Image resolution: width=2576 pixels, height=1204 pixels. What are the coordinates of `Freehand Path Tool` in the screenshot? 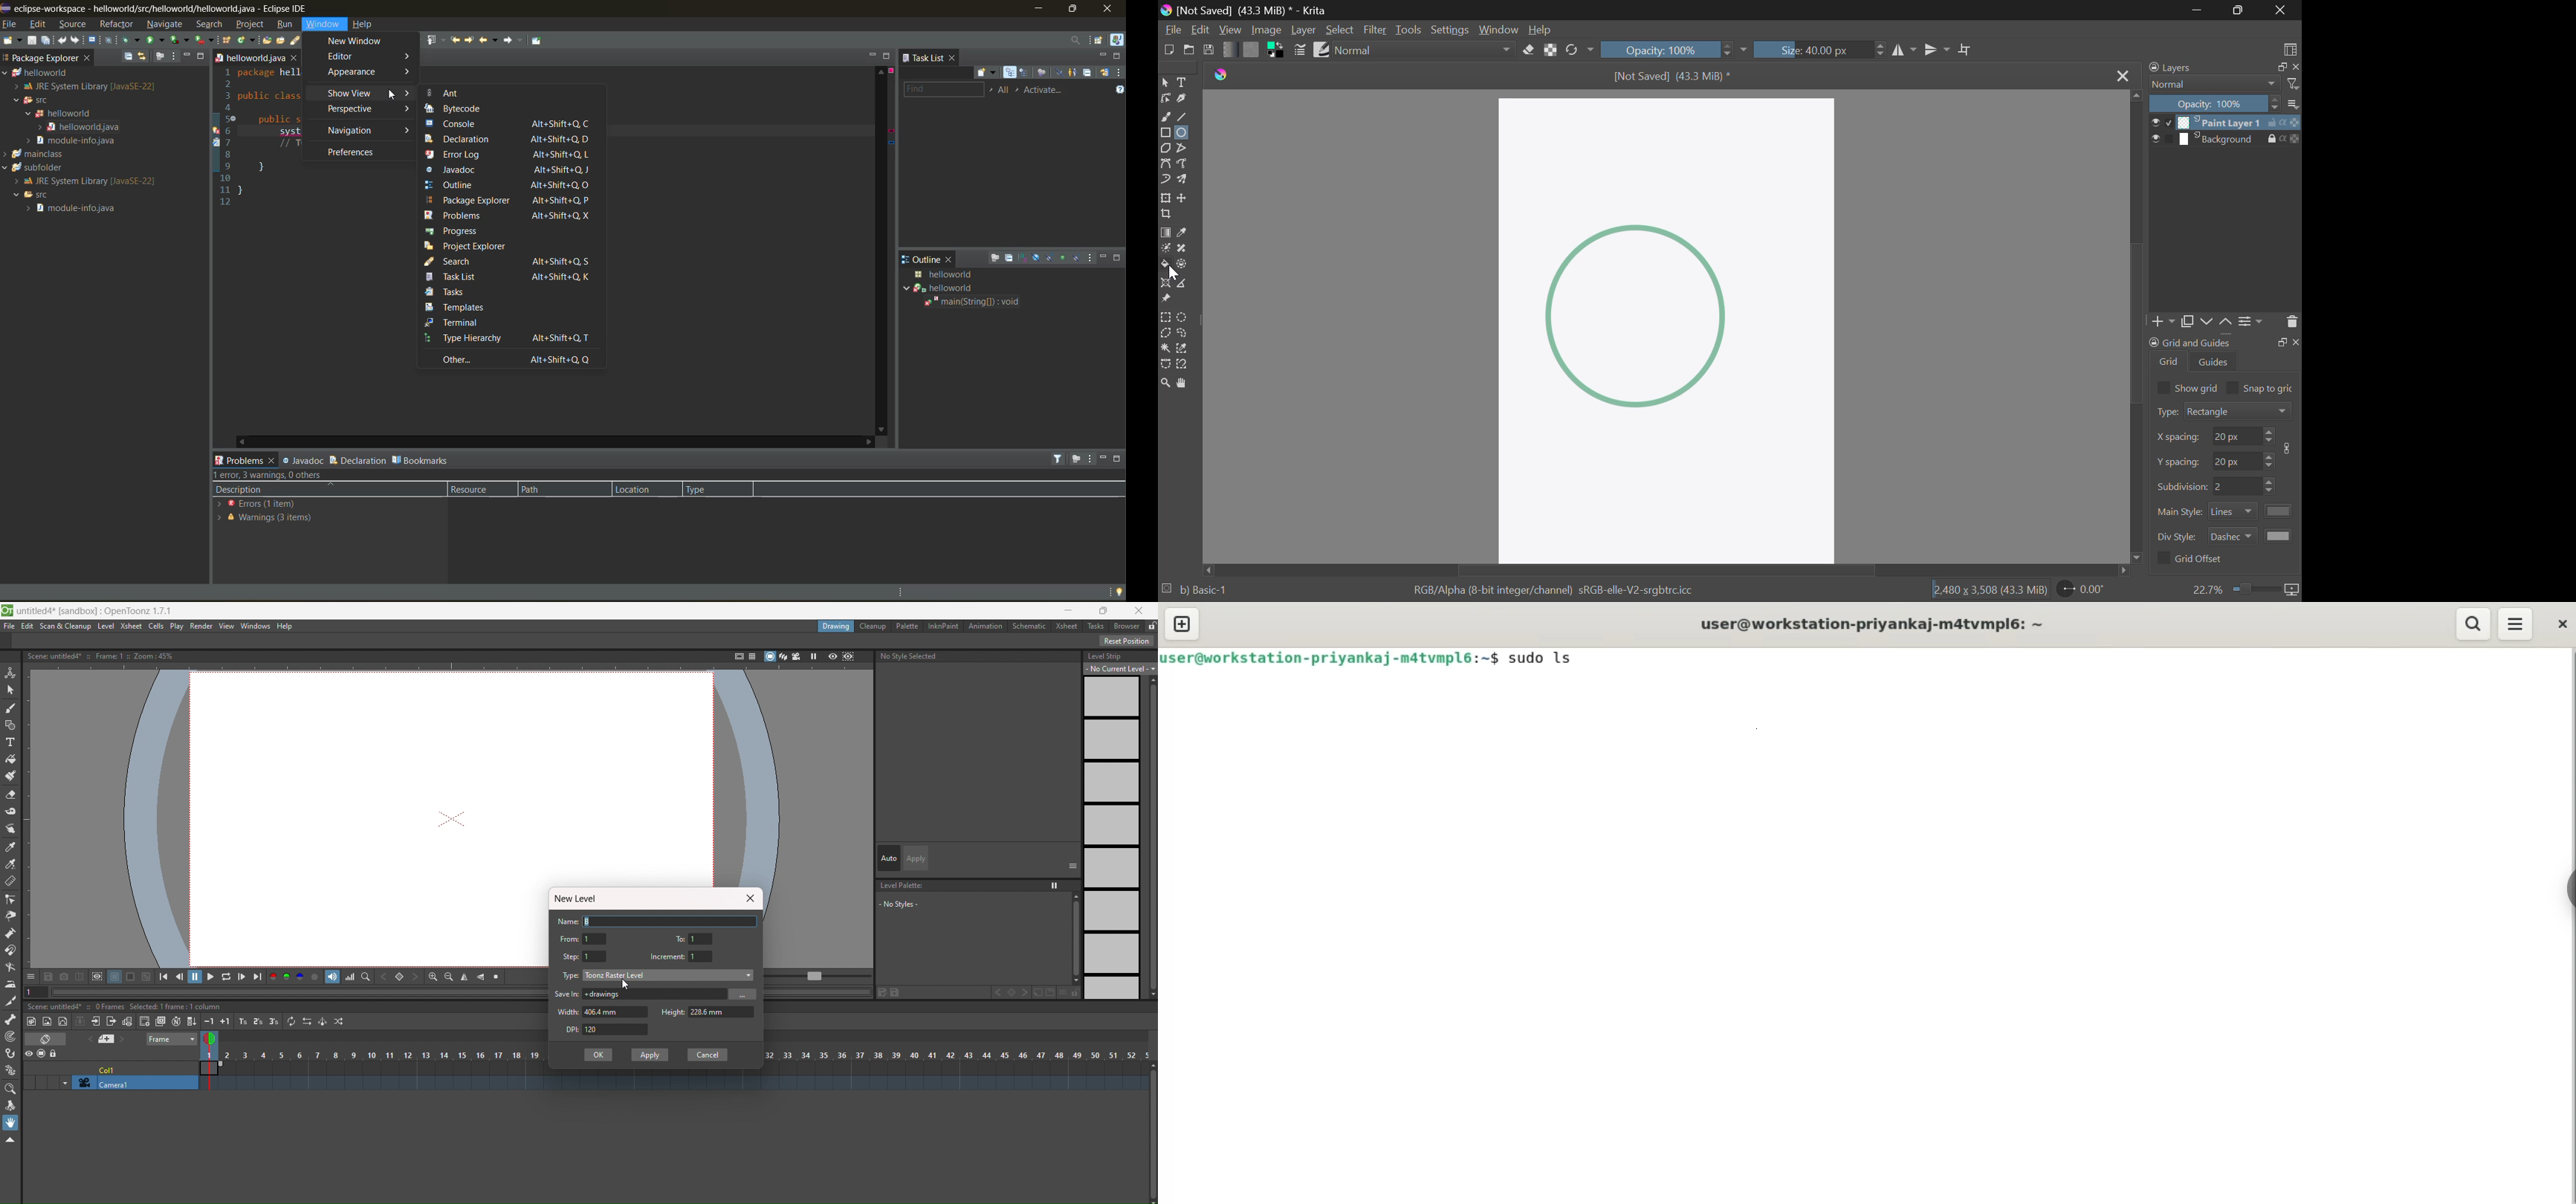 It's located at (1183, 163).